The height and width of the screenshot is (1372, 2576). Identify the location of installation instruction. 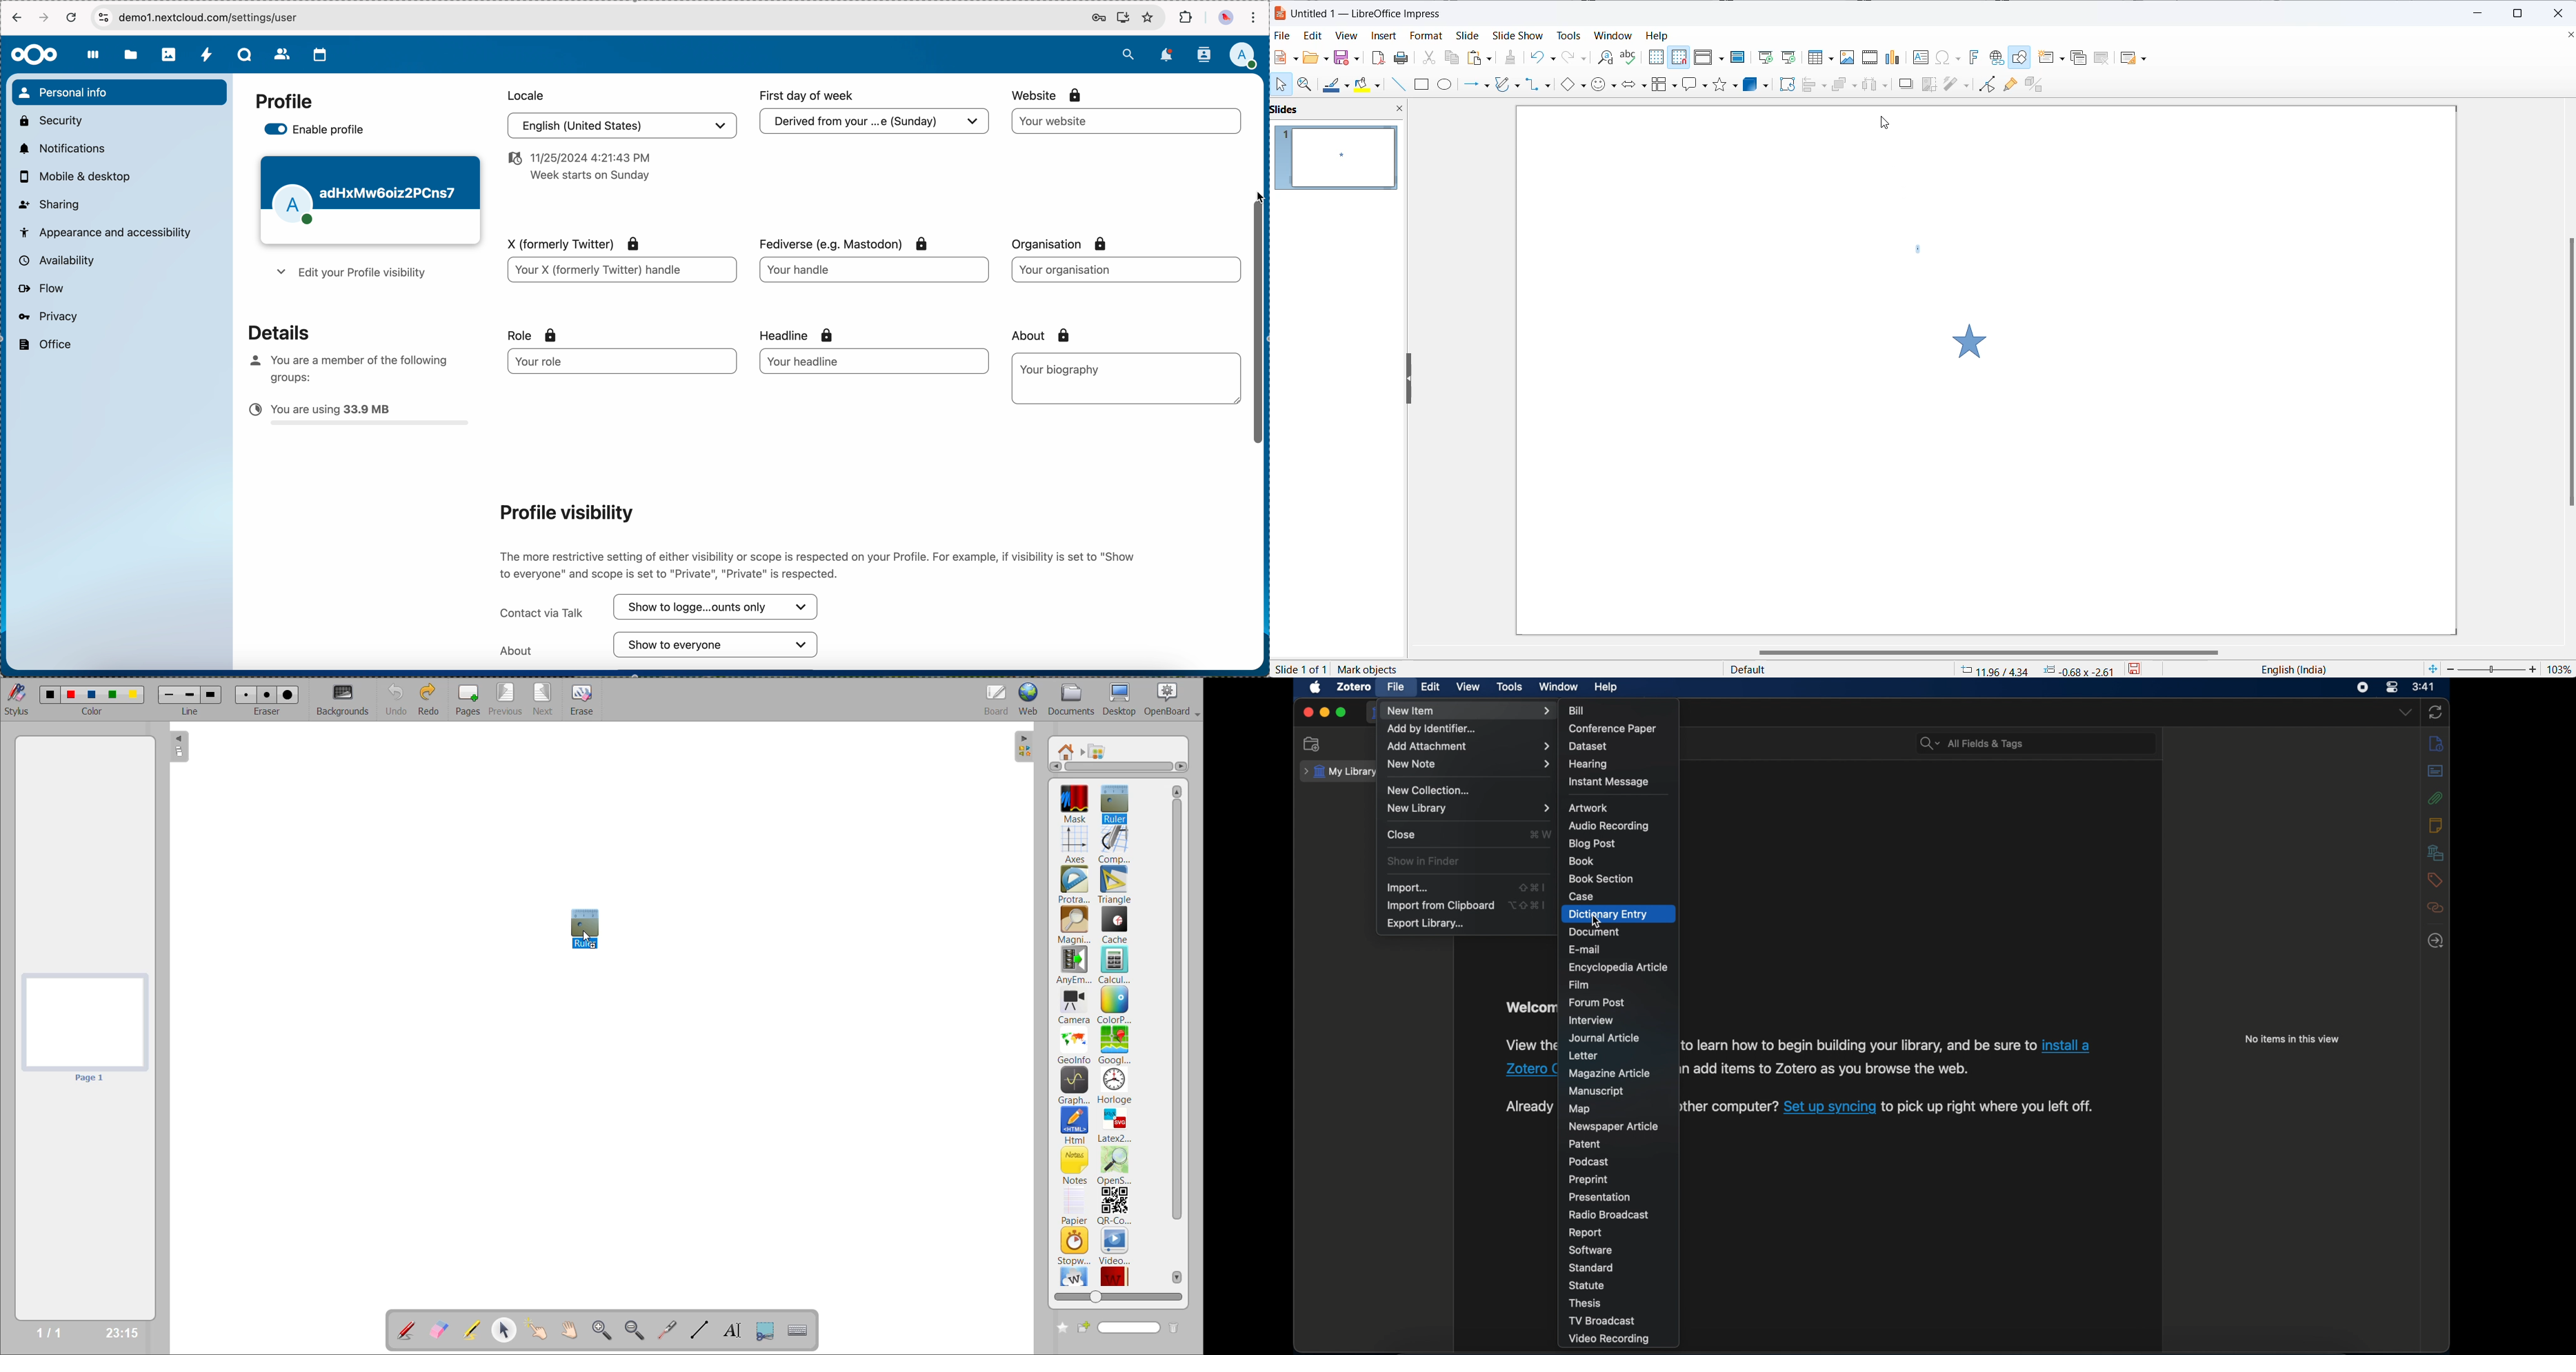
(1529, 1045).